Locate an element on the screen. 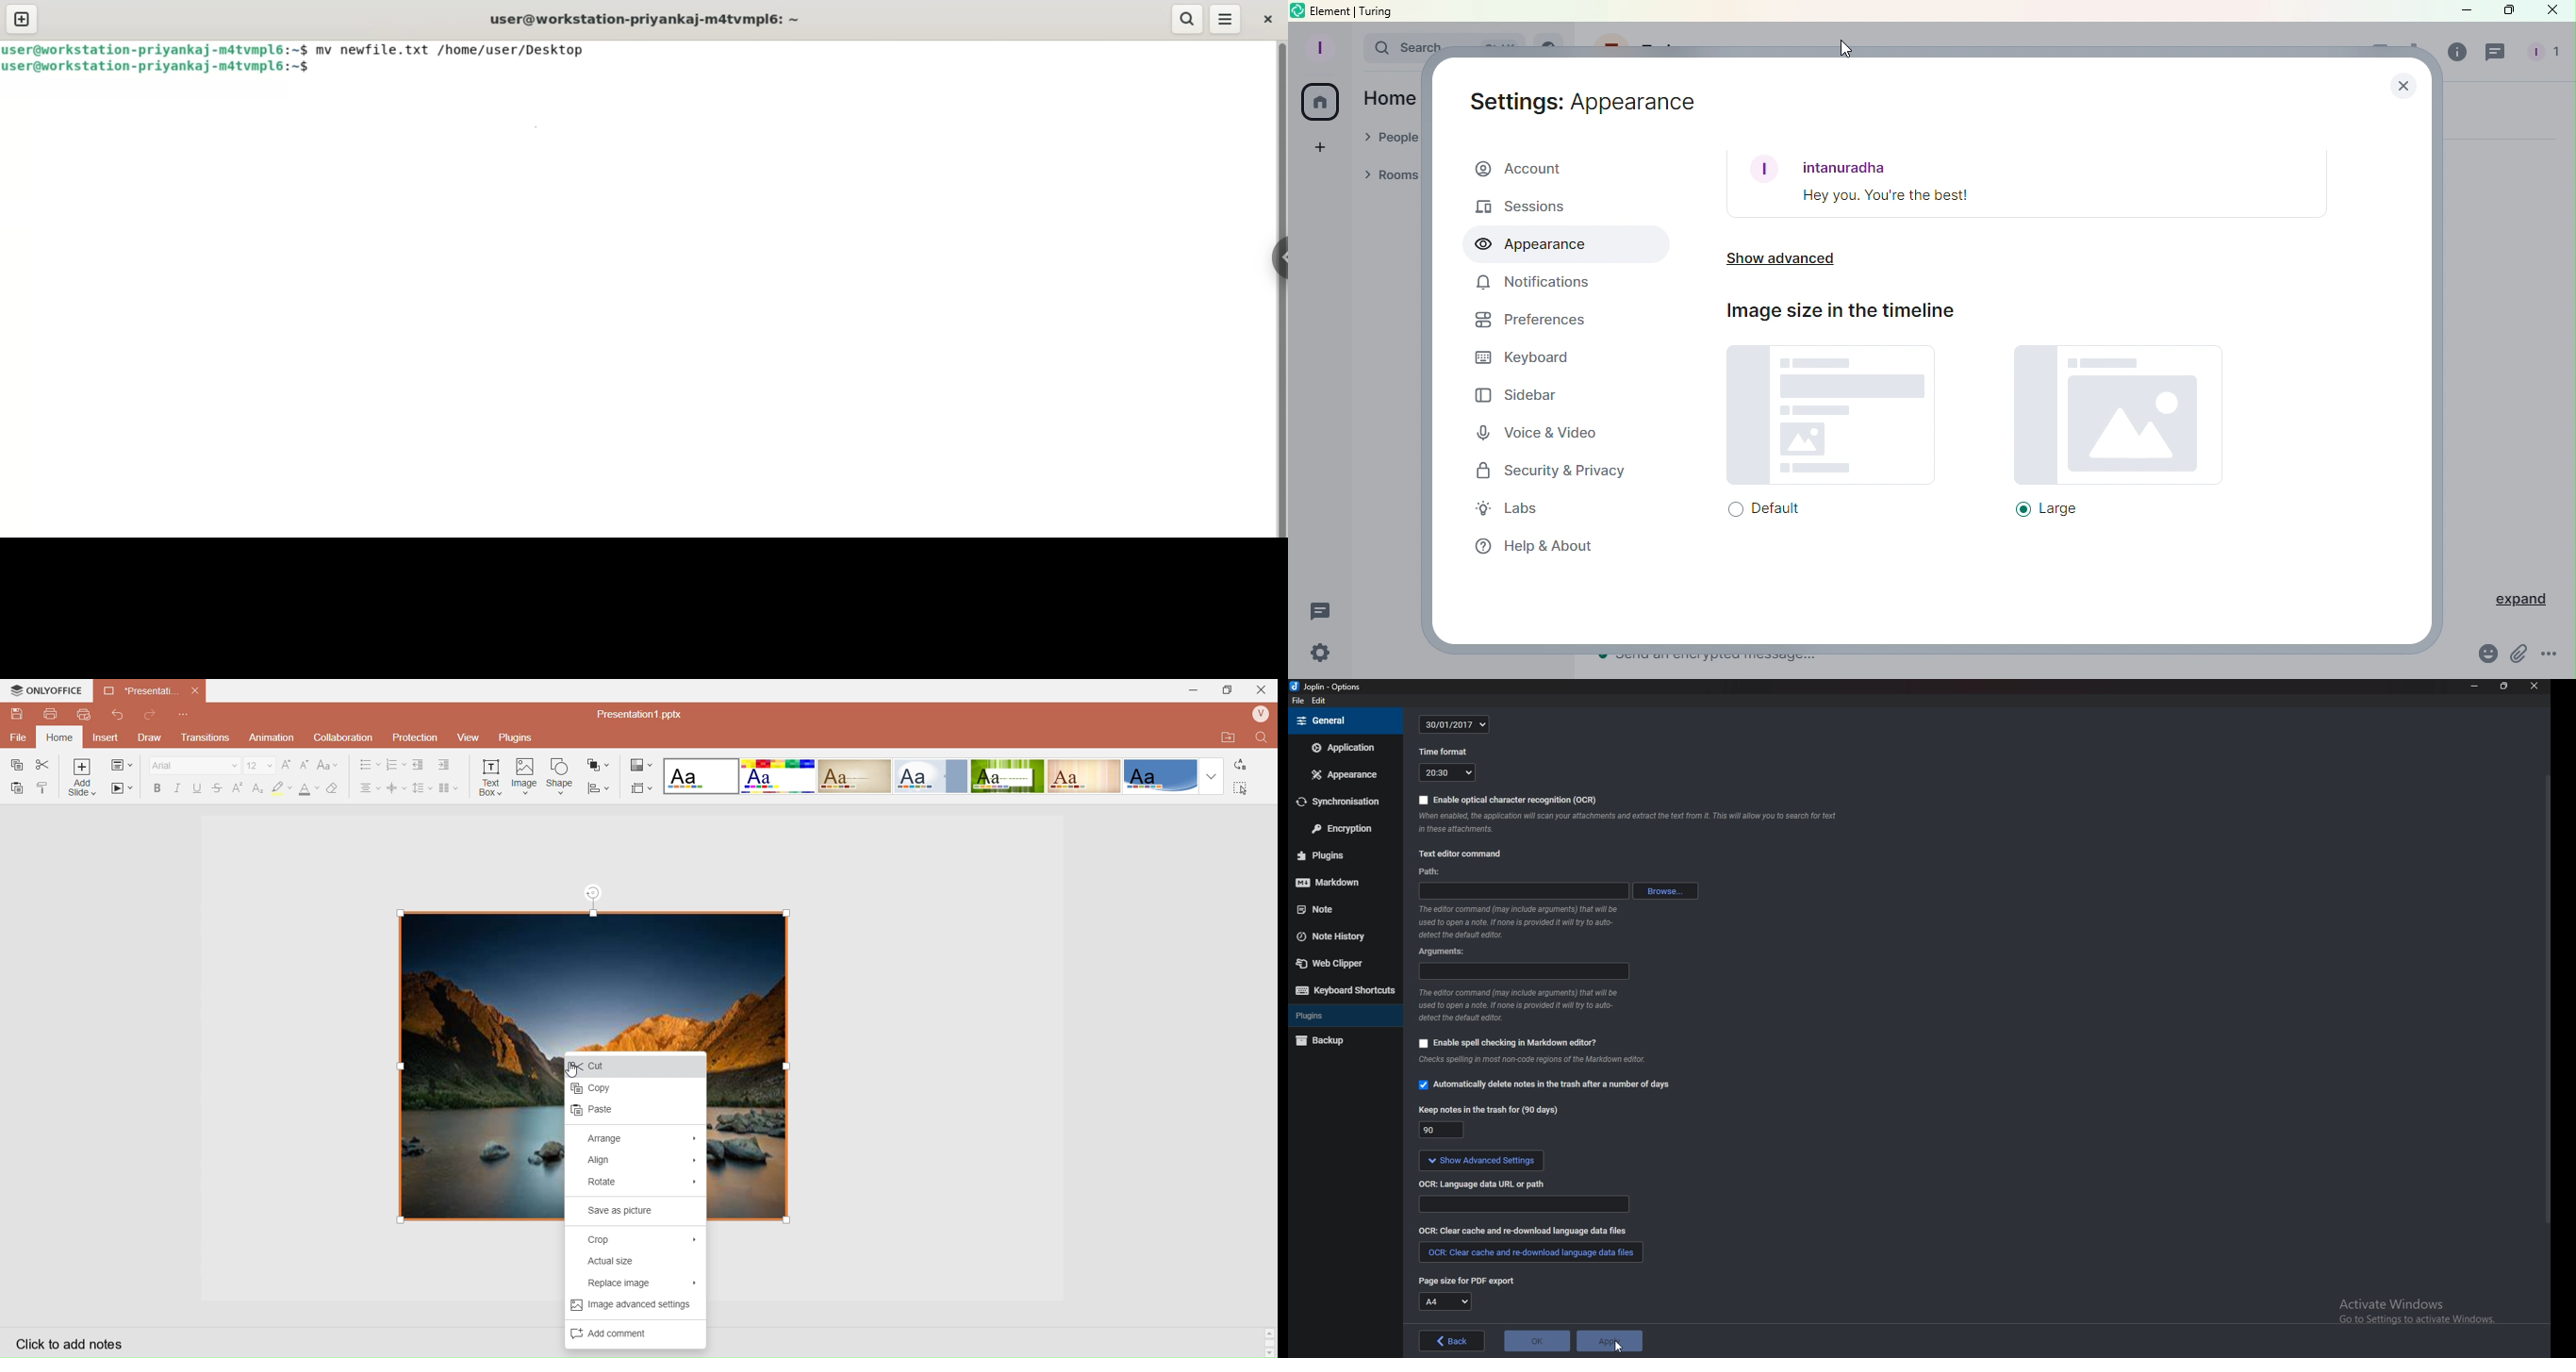  Copy is located at coordinates (636, 1089).